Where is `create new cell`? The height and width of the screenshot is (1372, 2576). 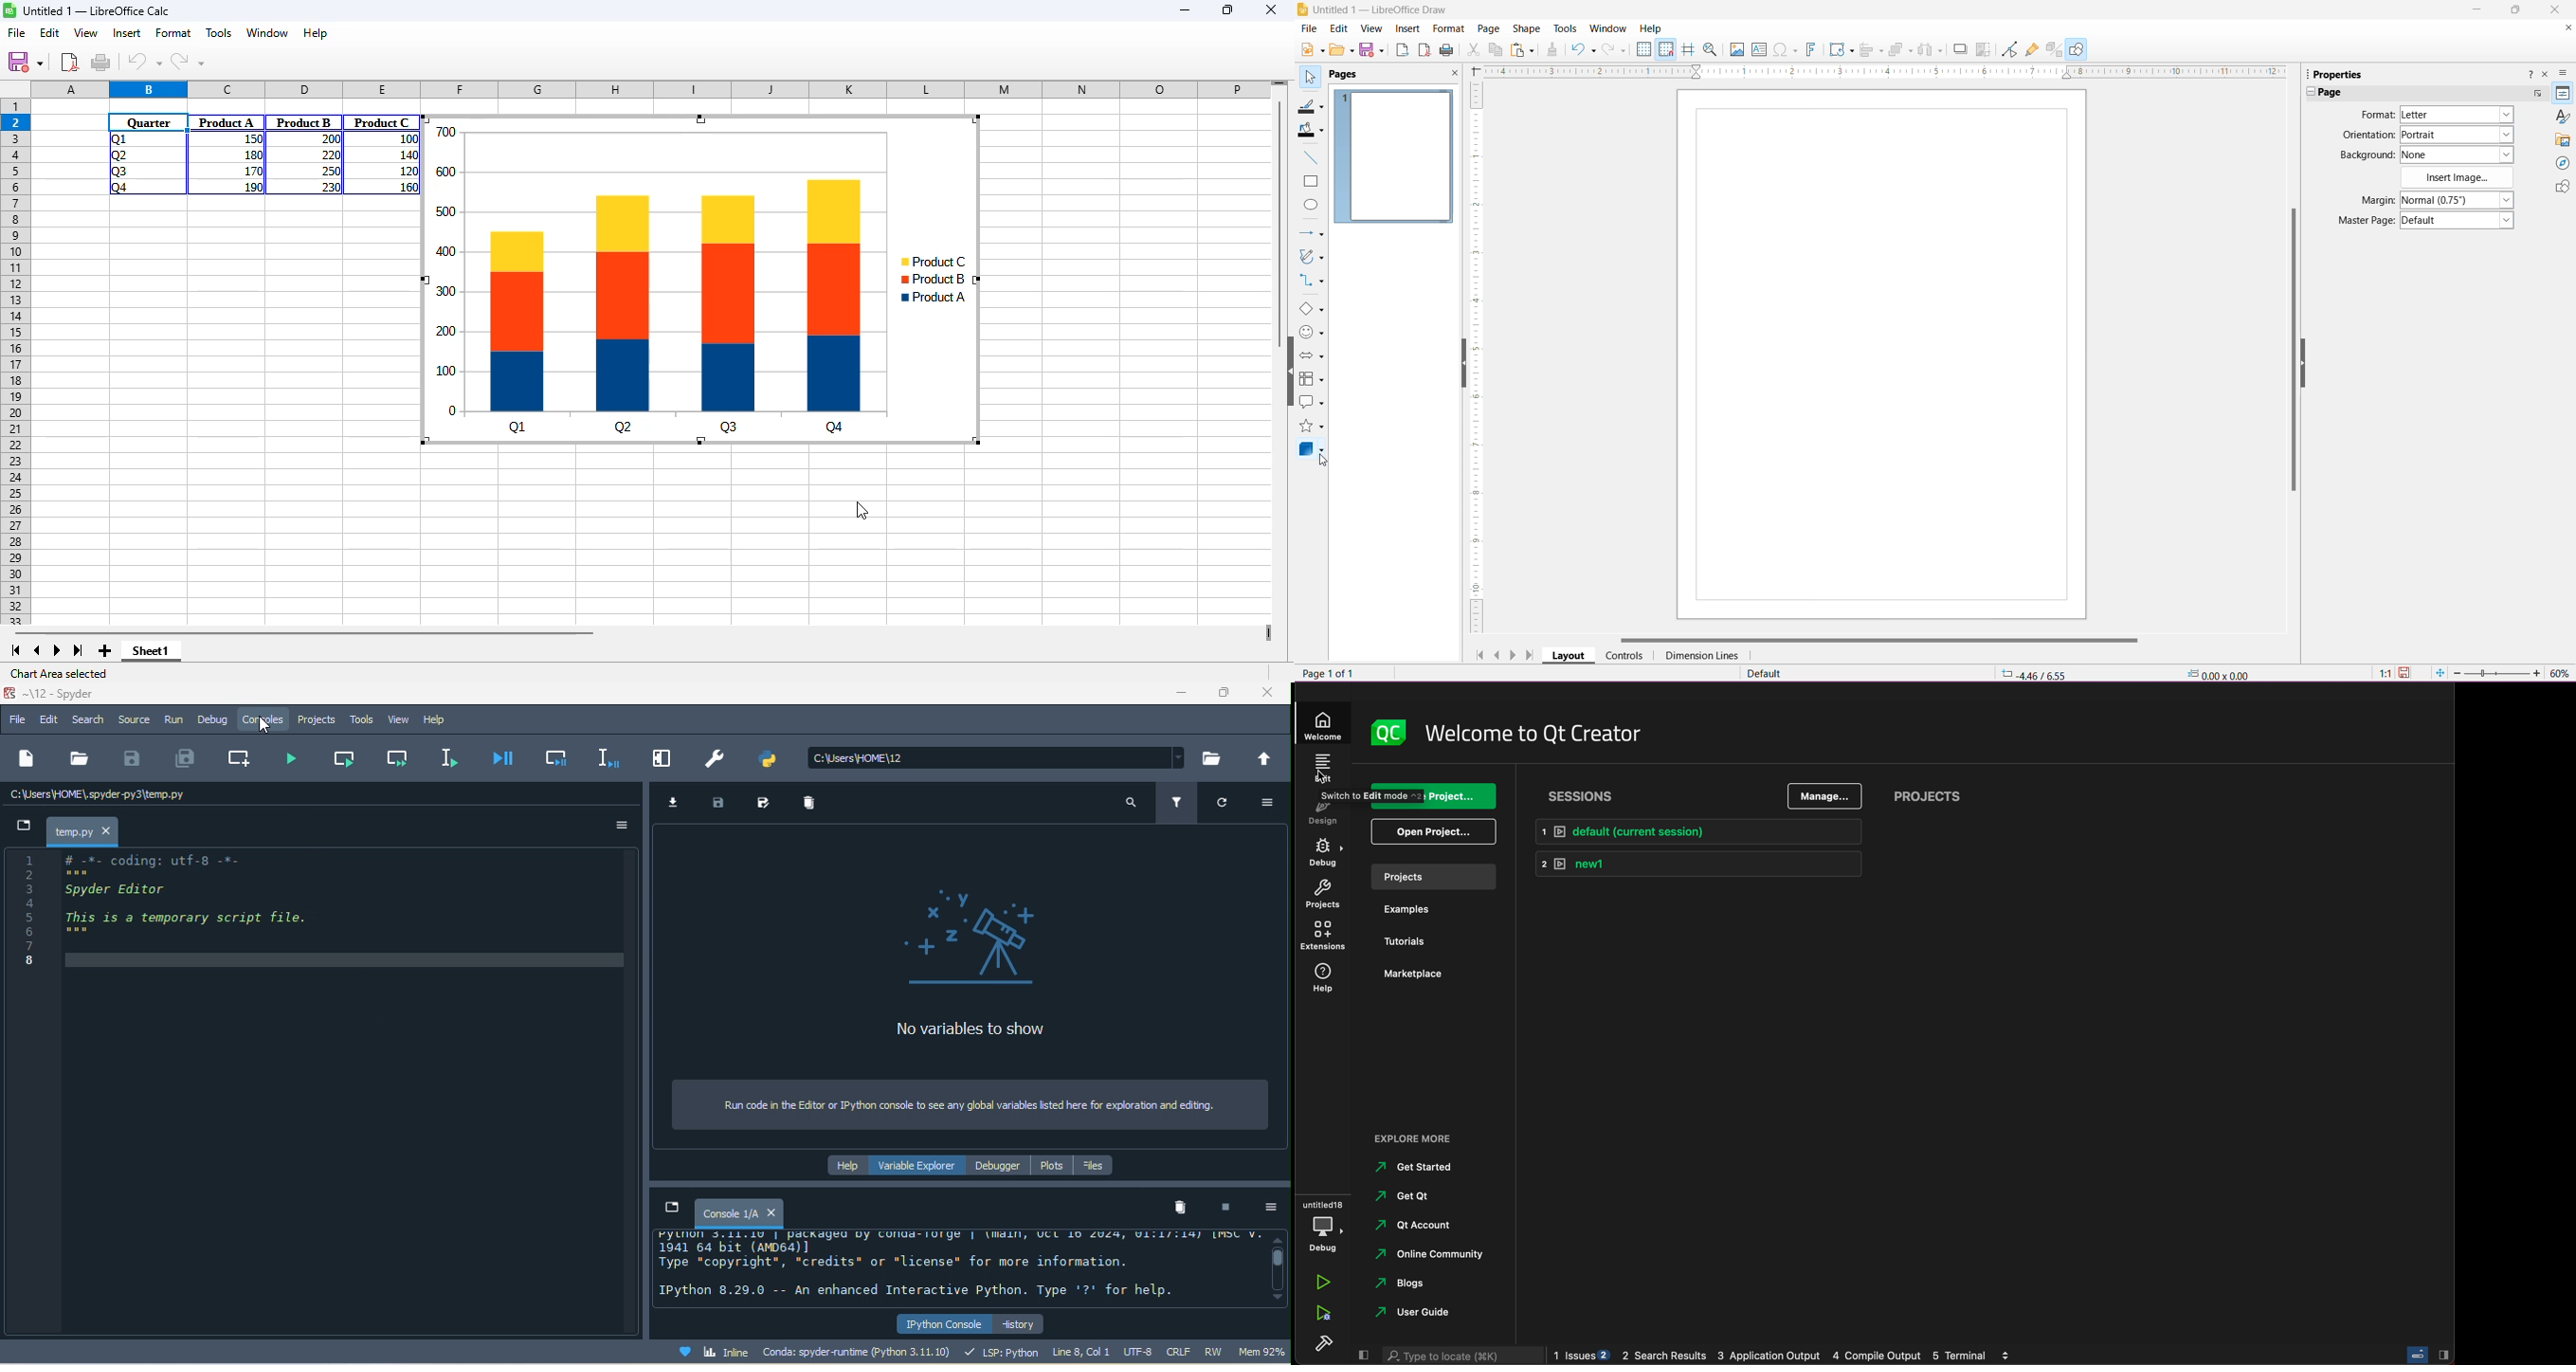 create new cell is located at coordinates (238, 759).